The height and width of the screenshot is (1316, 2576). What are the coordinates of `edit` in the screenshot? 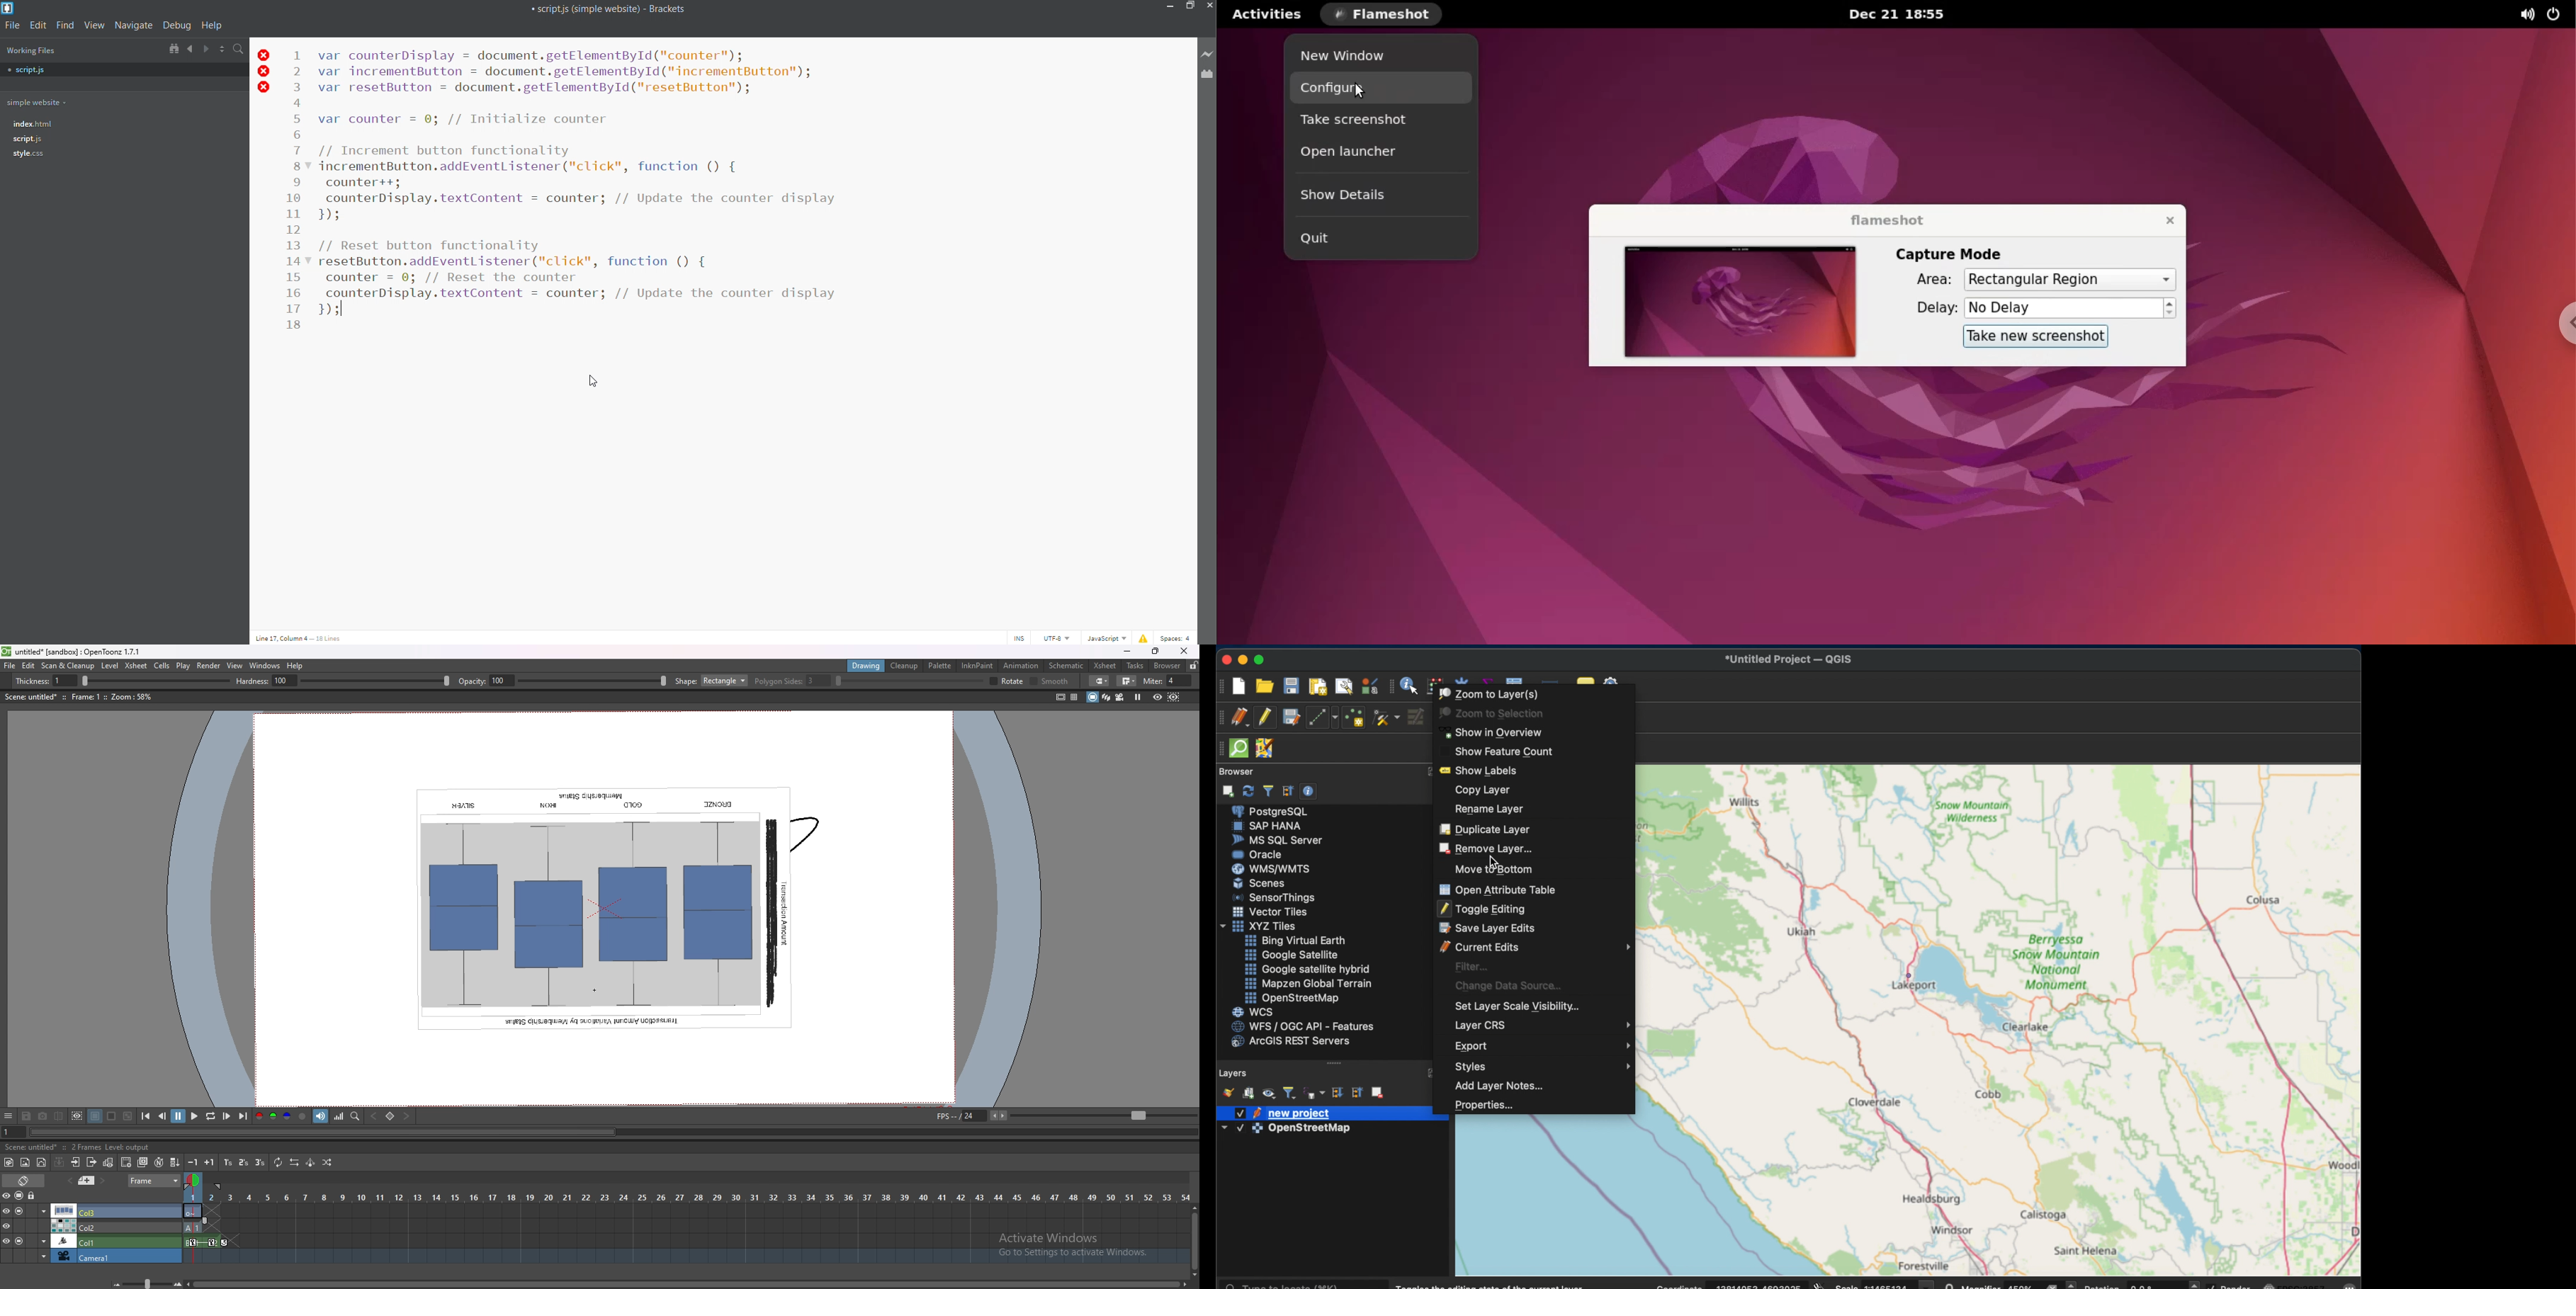 It's located at (37, 25).